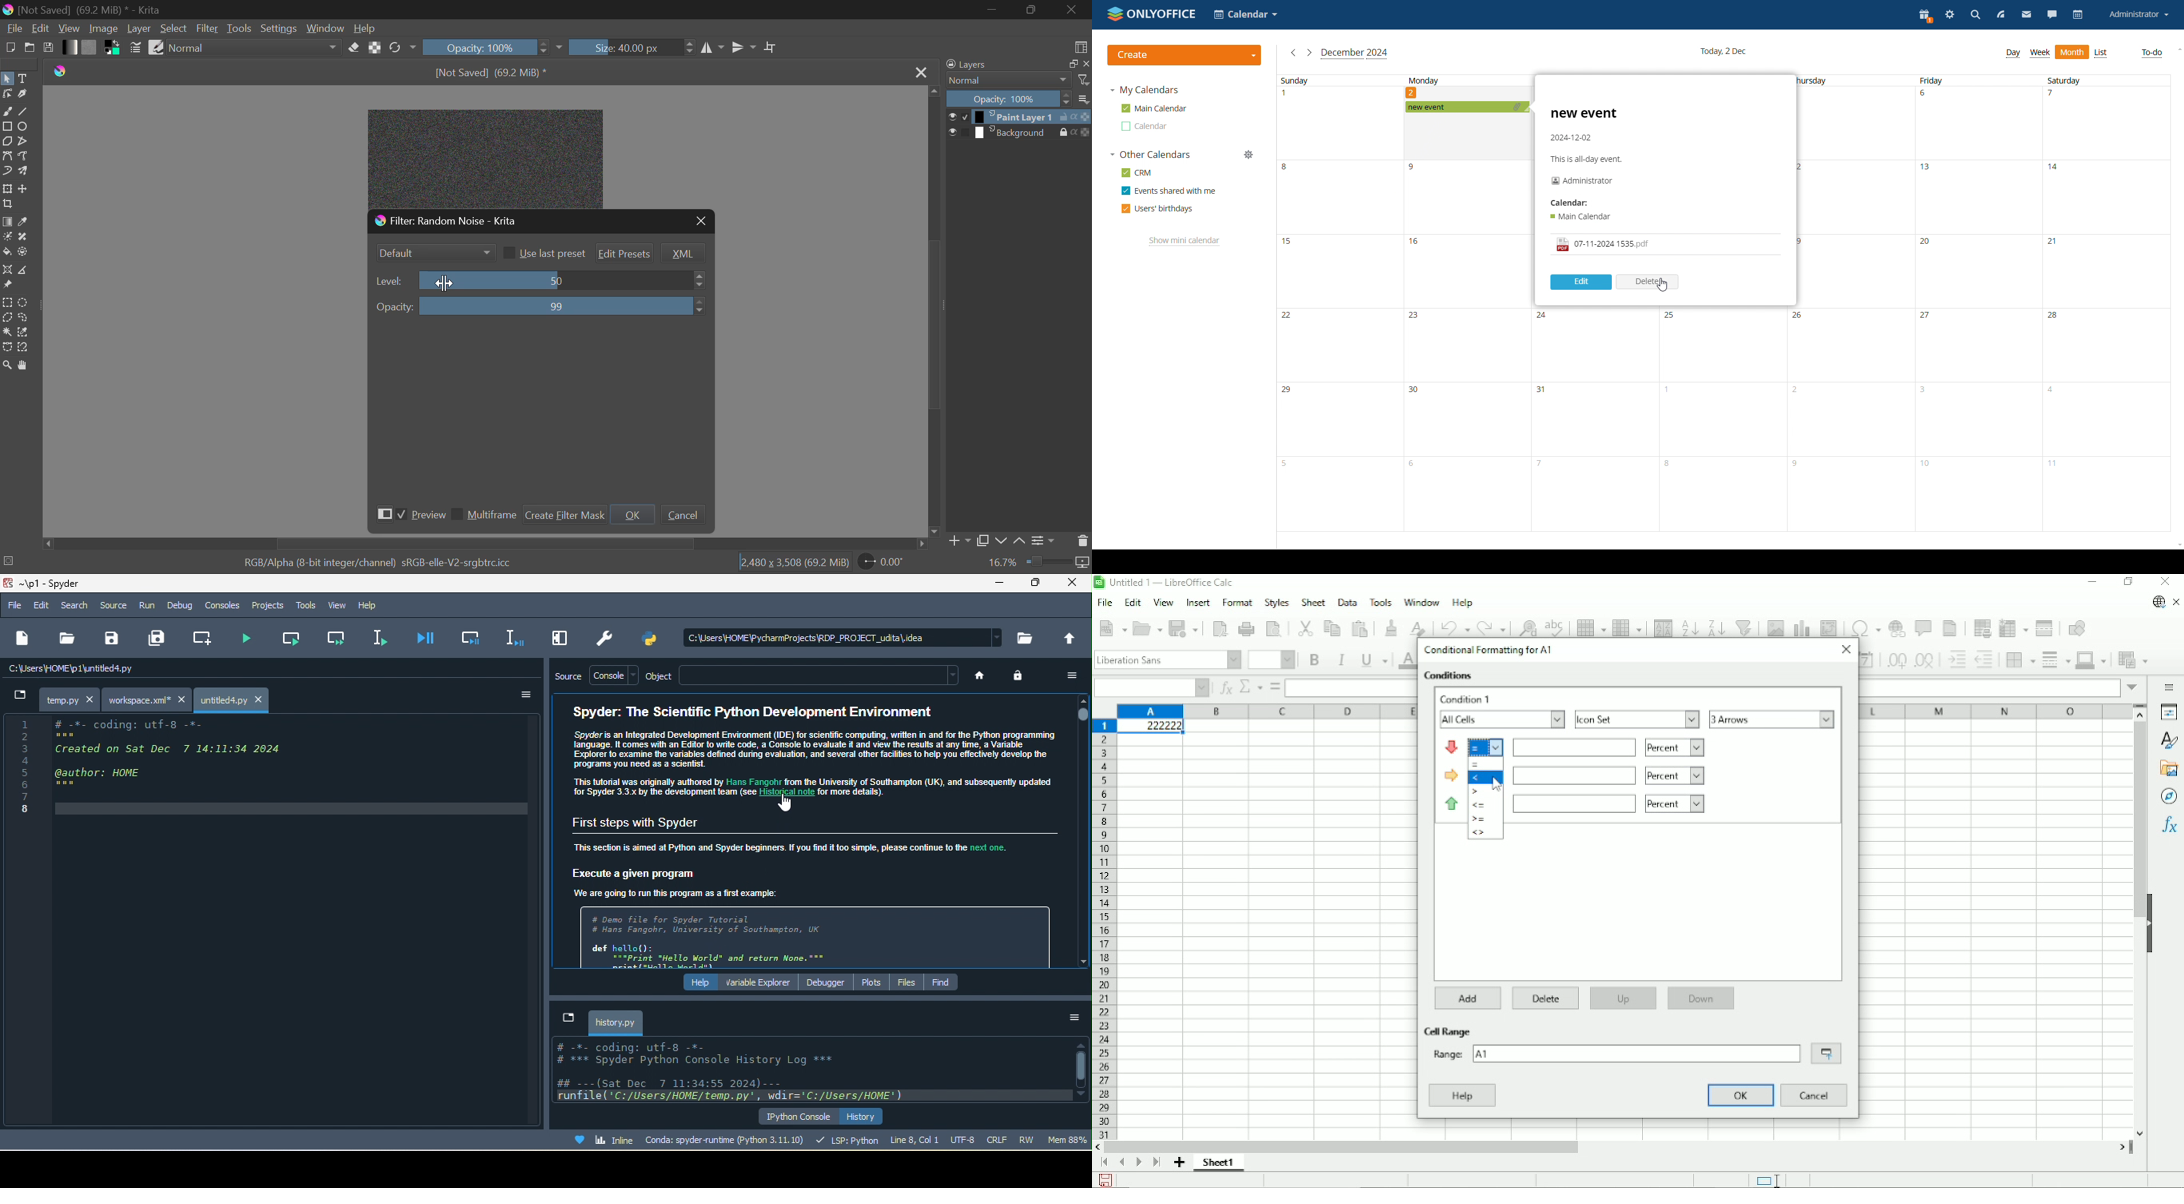  I want to click on rw, so click(1026, 1140).